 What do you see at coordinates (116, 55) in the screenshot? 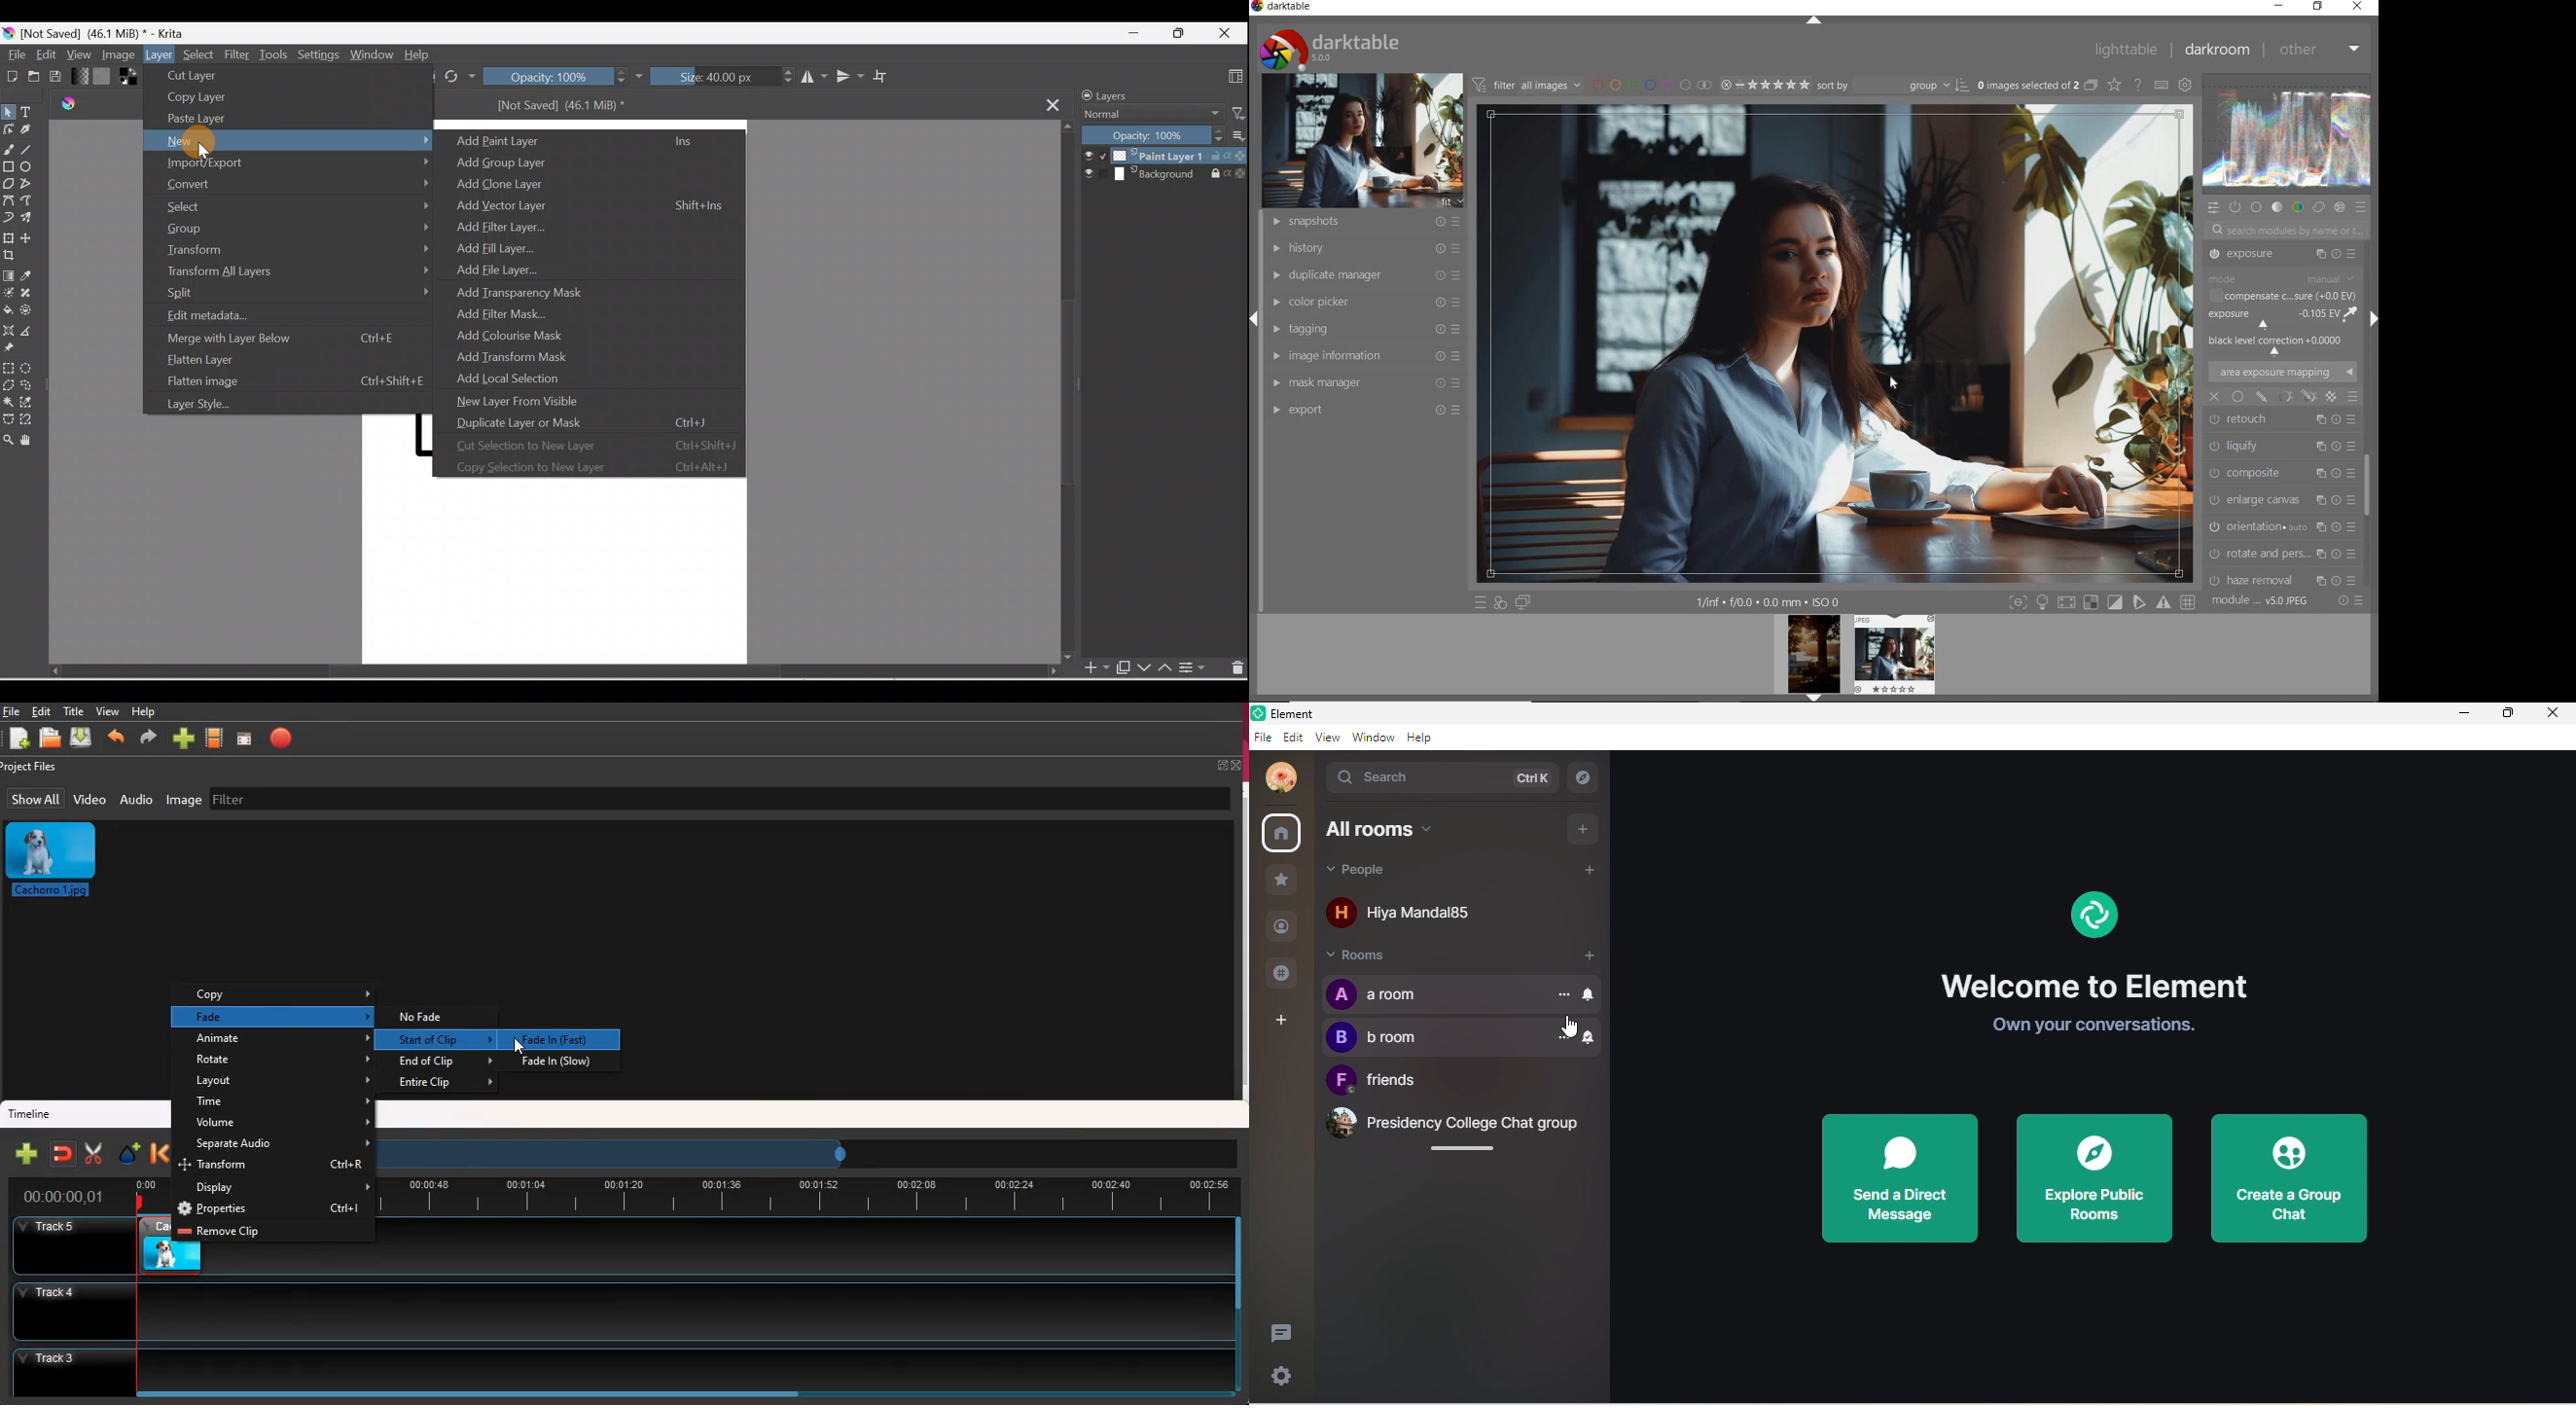
I see `Image` at bounding box center [116, 55].